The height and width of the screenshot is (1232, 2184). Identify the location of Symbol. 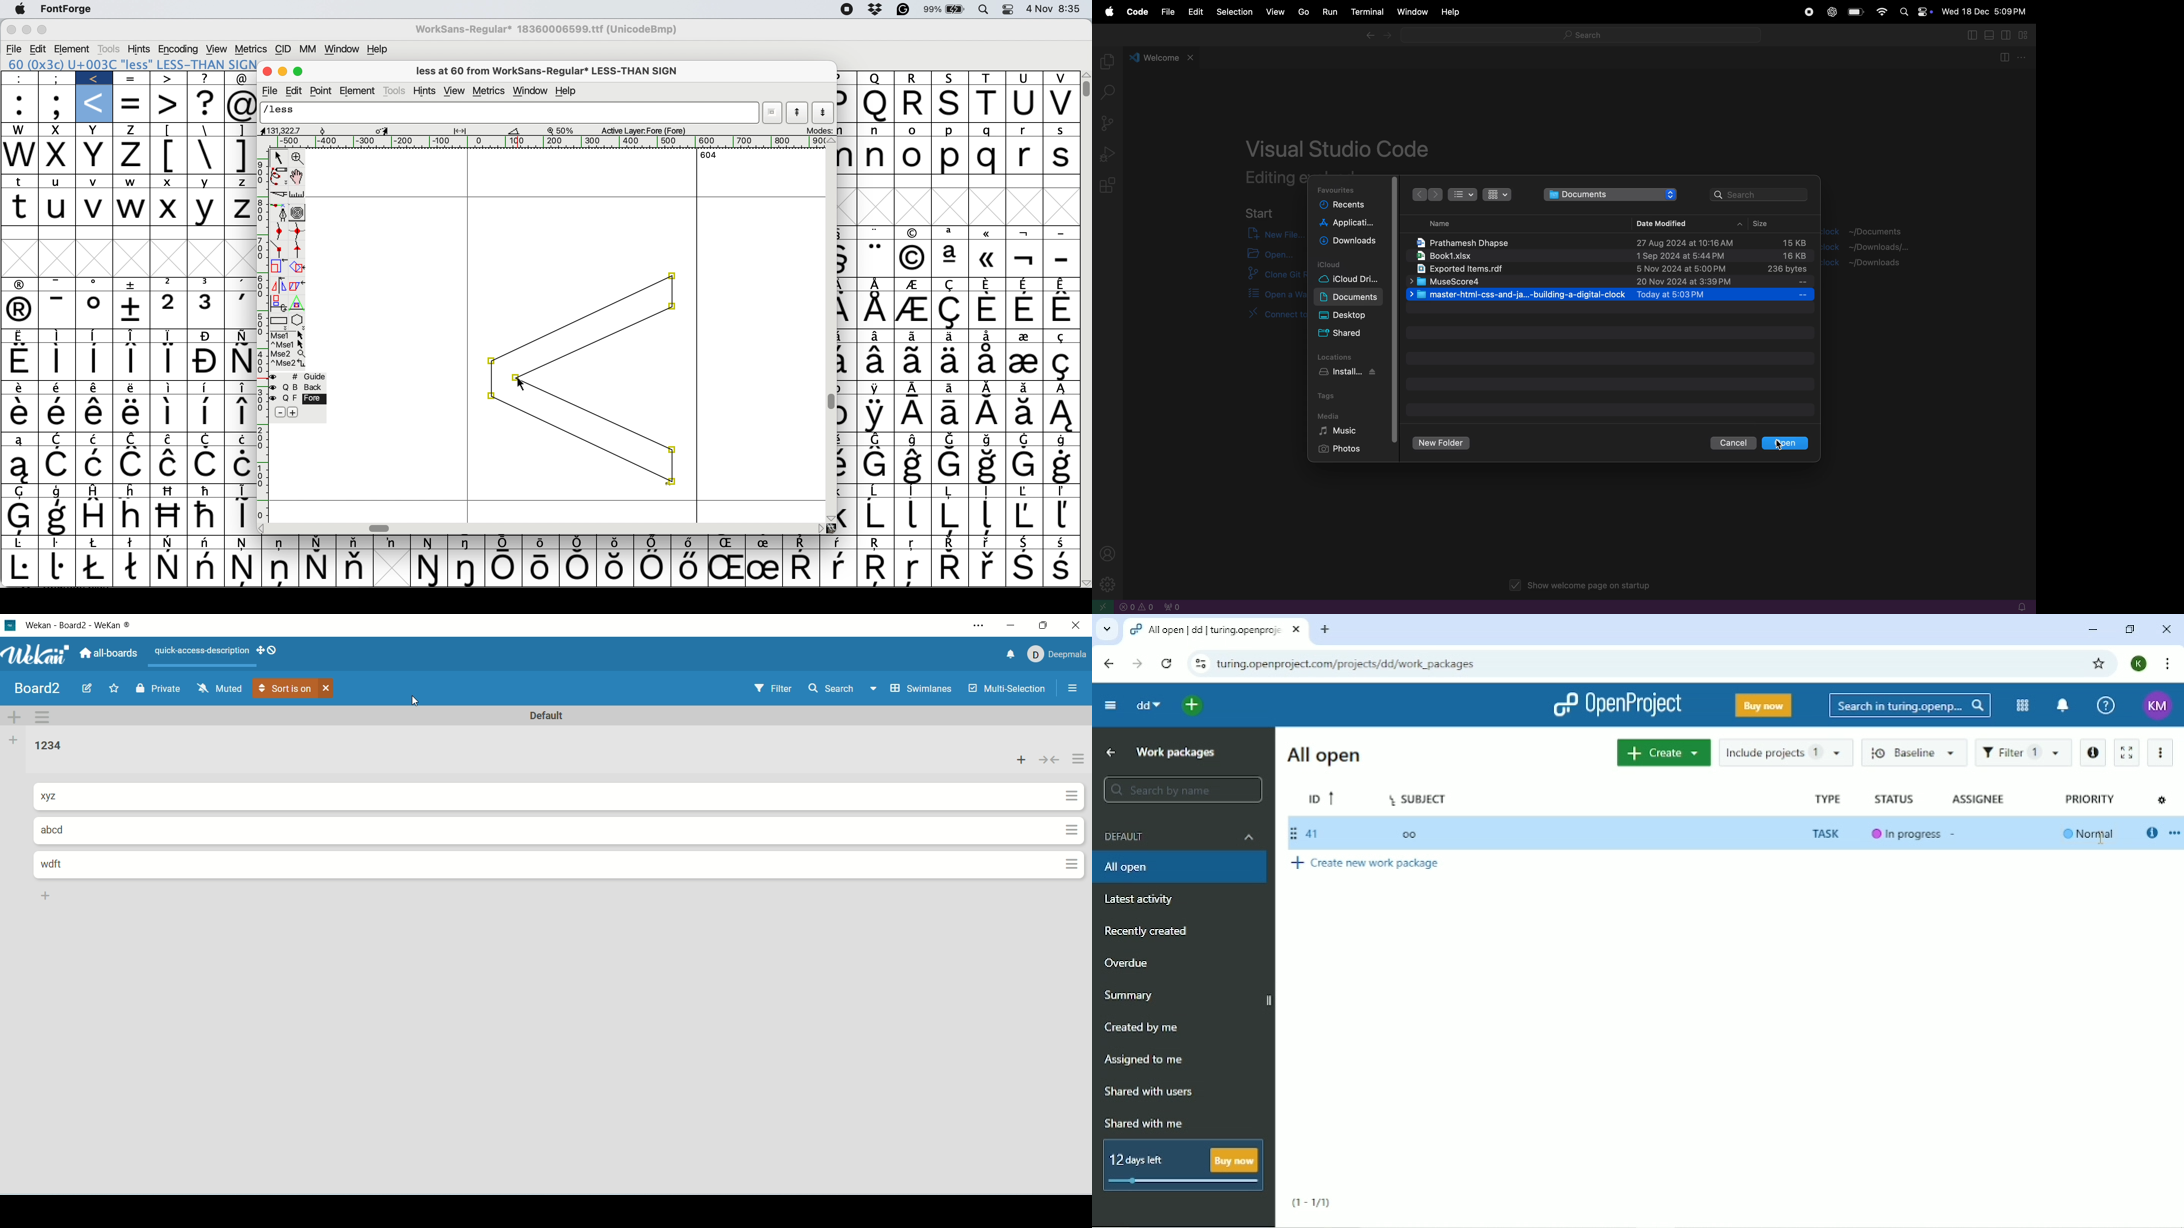
(1061, 517).